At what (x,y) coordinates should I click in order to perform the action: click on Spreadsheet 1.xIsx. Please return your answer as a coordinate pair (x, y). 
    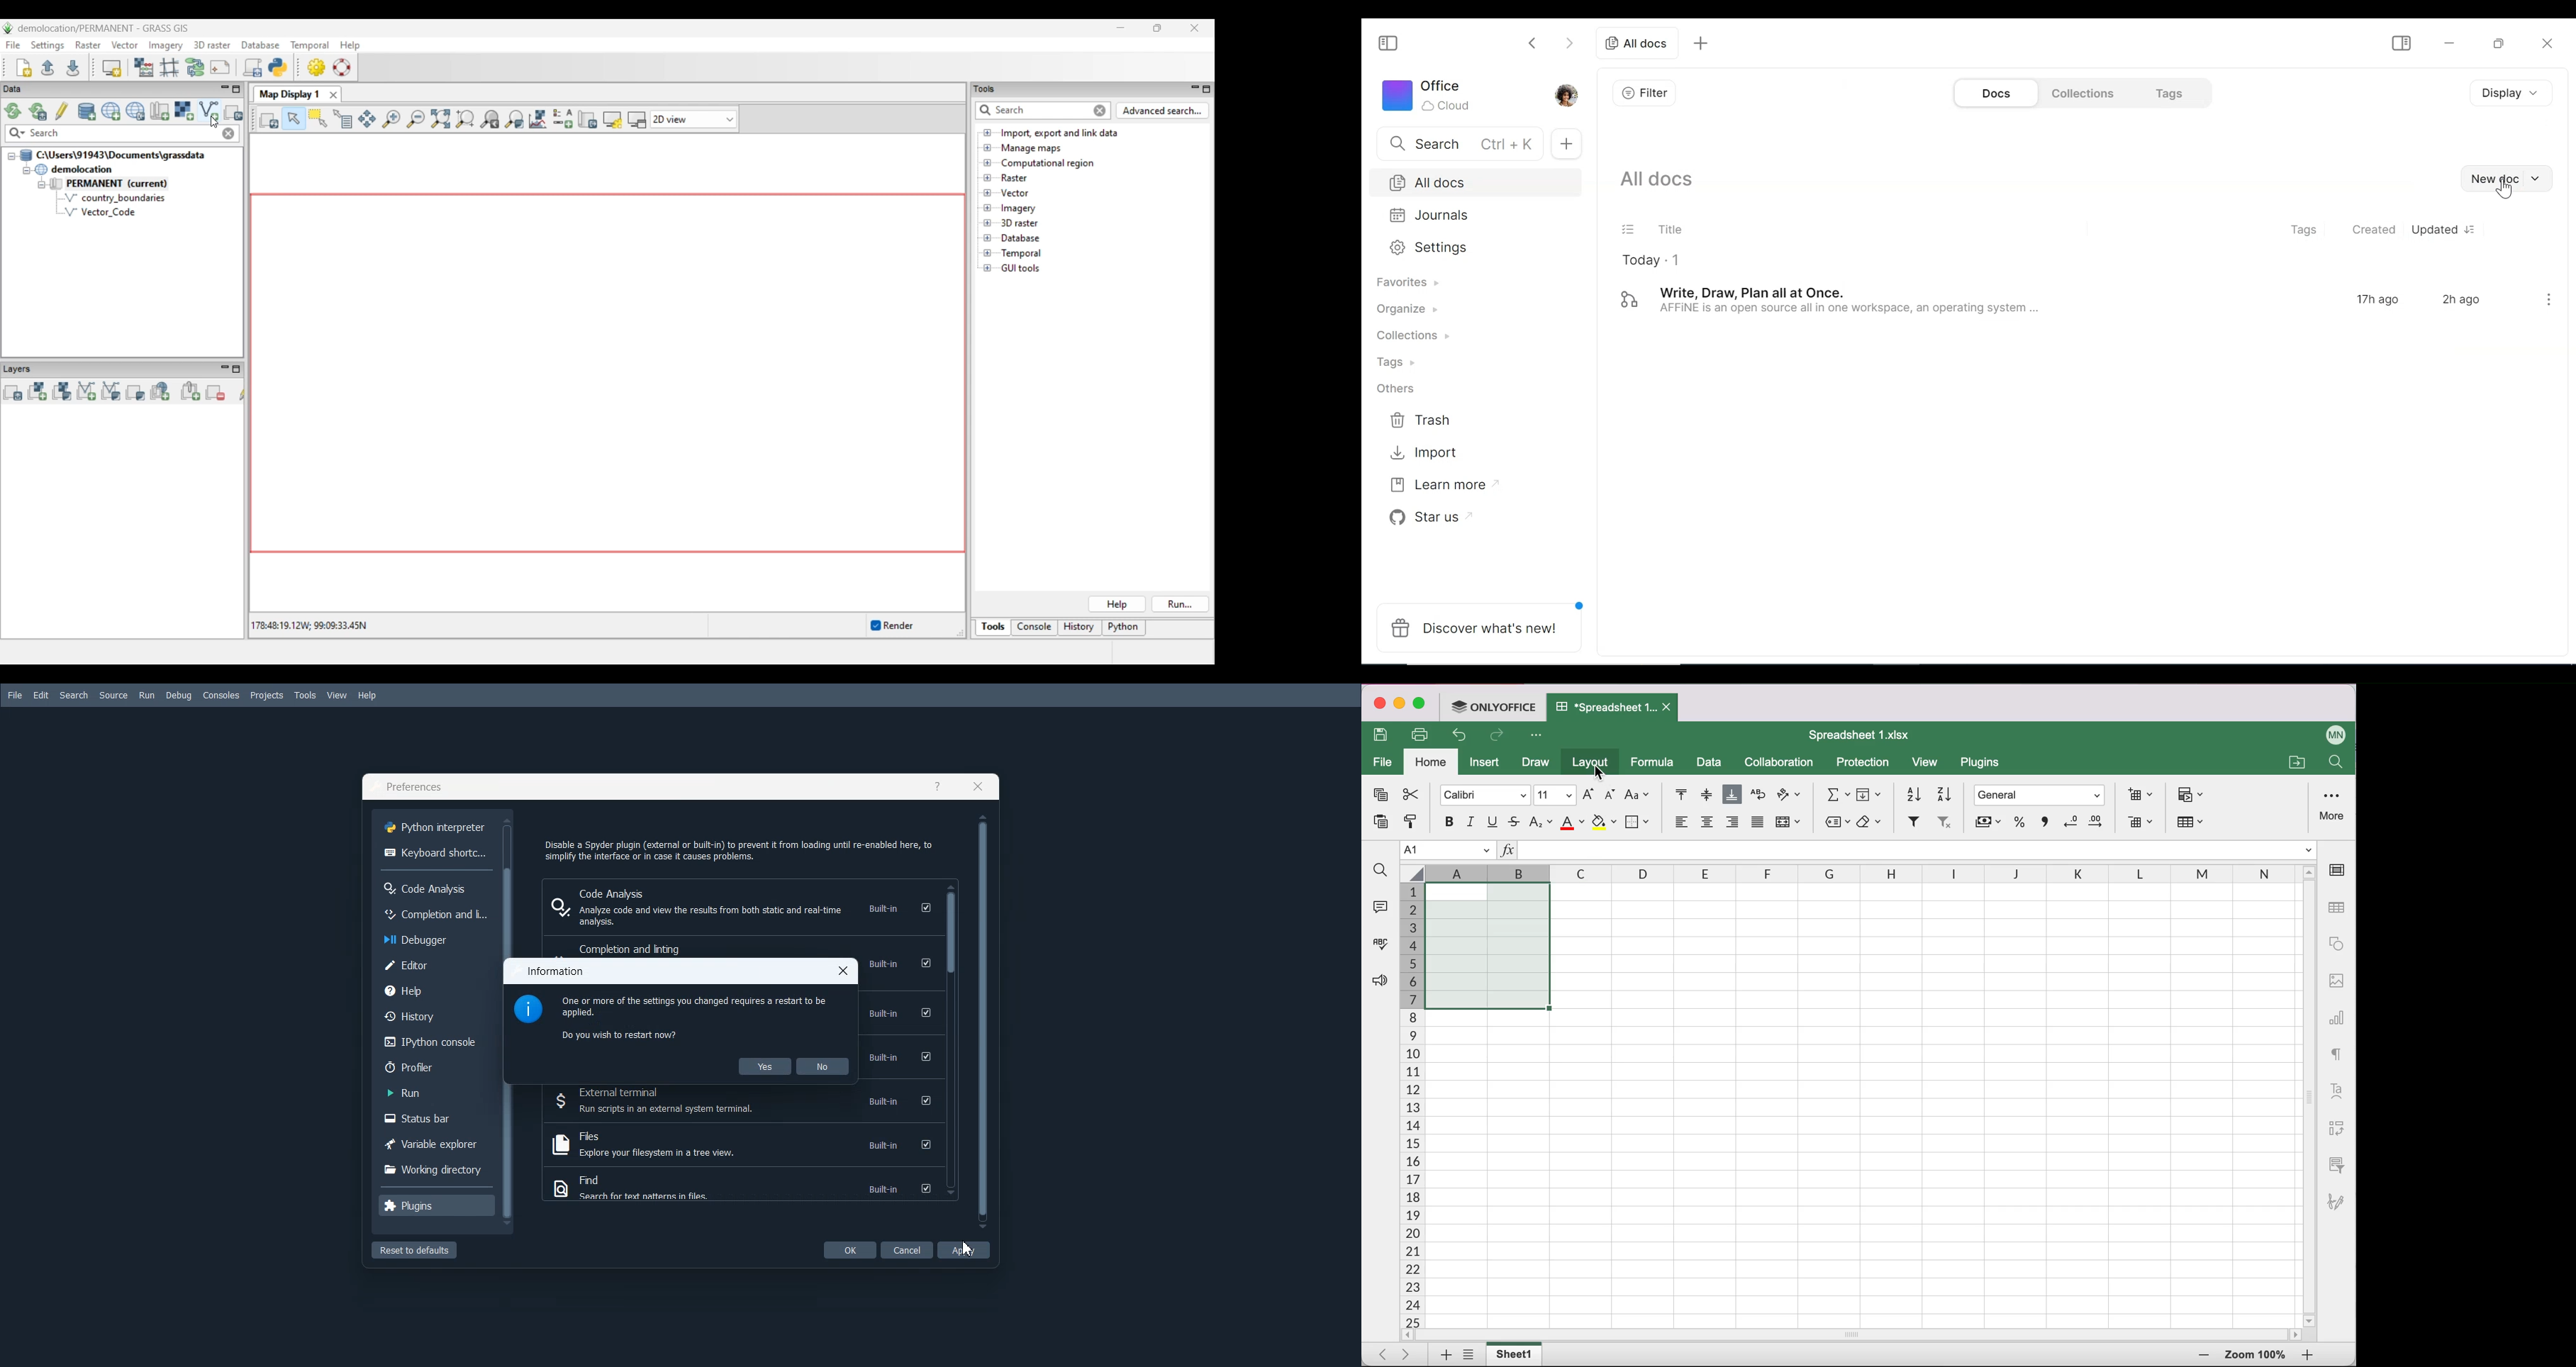
    Looking at the image, I should click on (1865, 735).